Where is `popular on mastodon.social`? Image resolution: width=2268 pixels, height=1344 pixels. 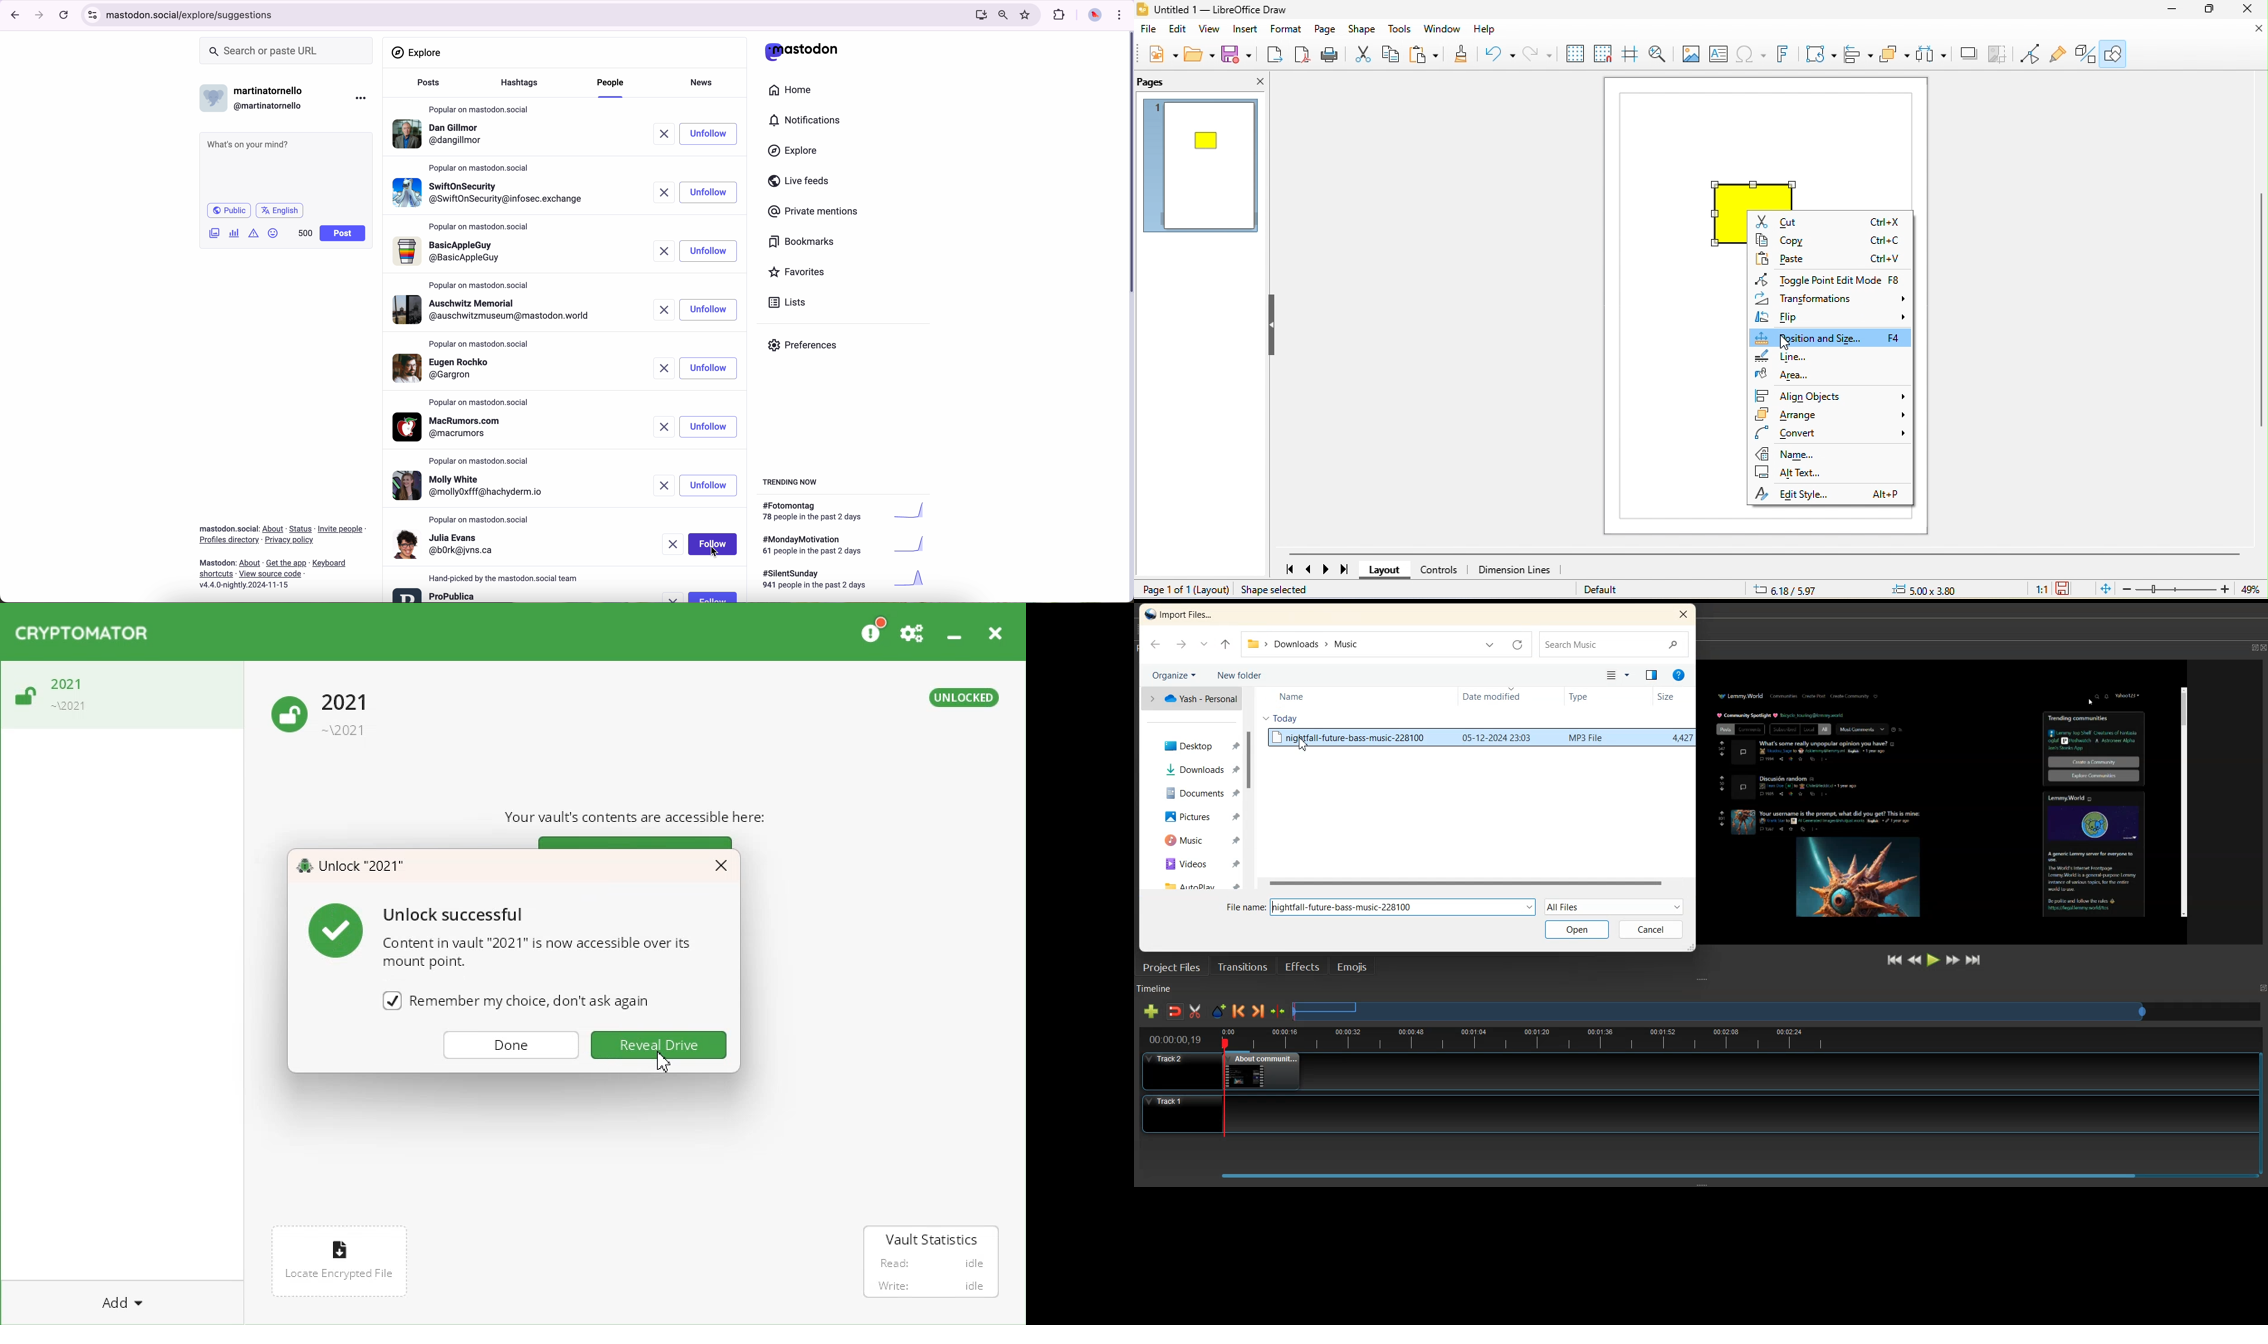 popular on mastodon.social is located at coordinates (479, 107).